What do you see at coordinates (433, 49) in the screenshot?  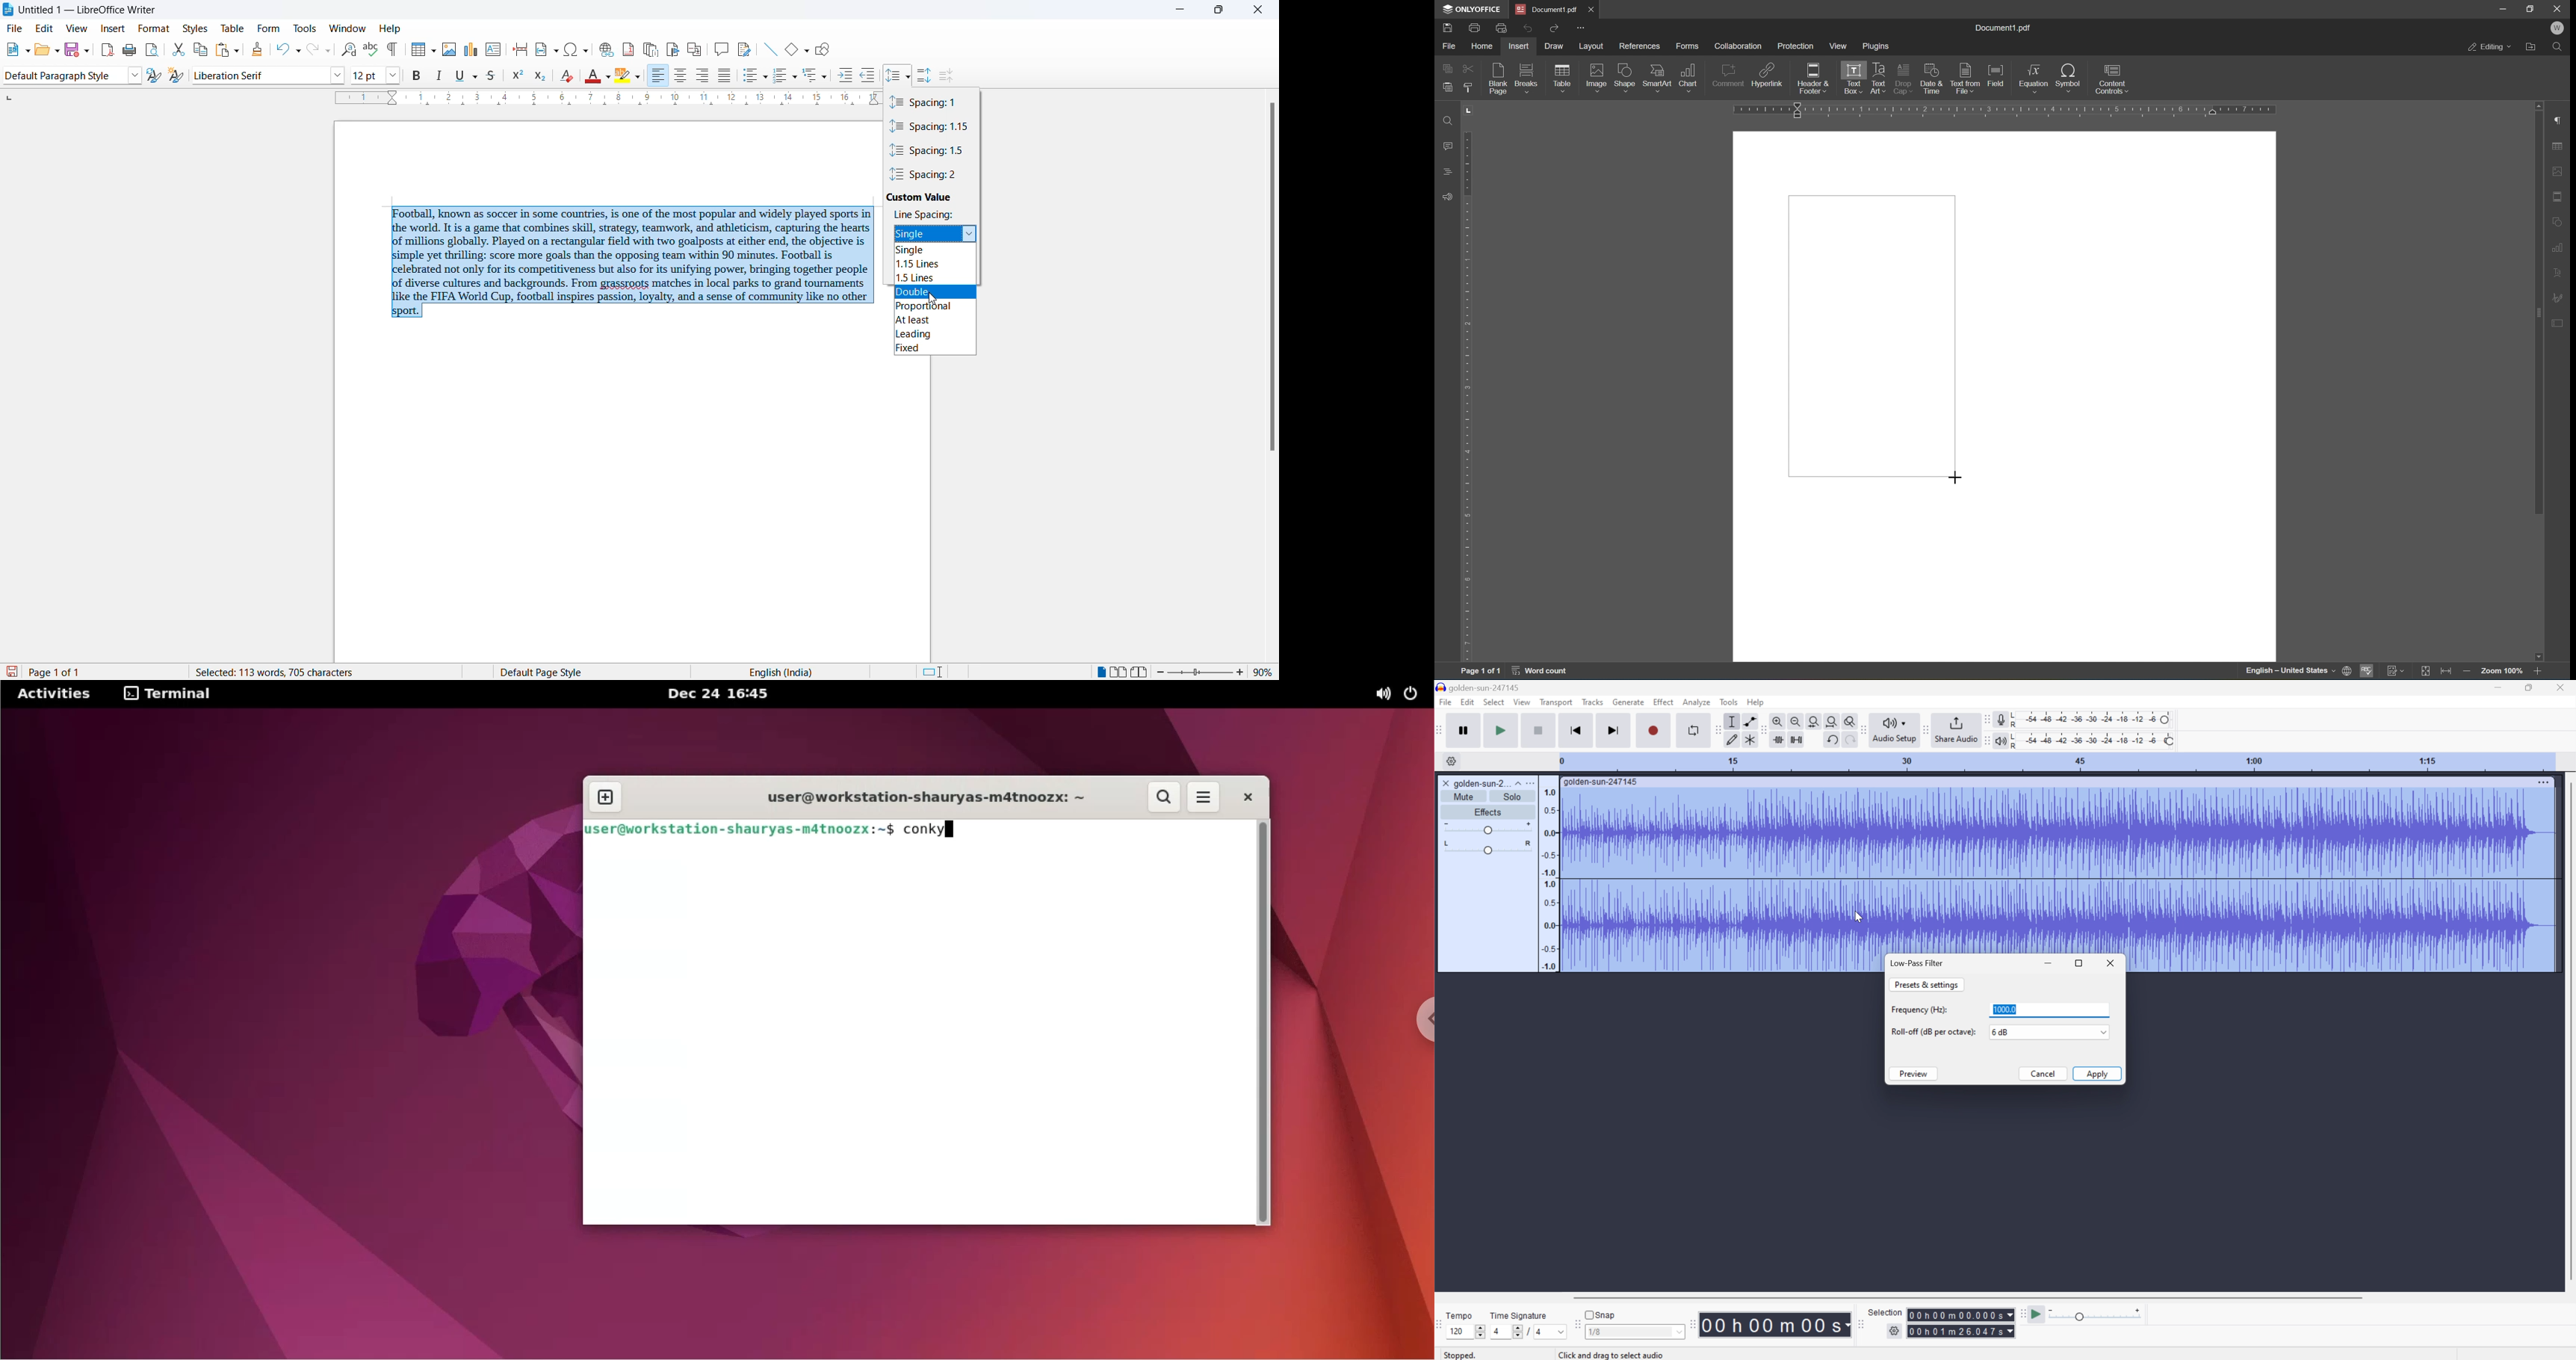 I see `insert table grid` at bounding box center [433, 49].